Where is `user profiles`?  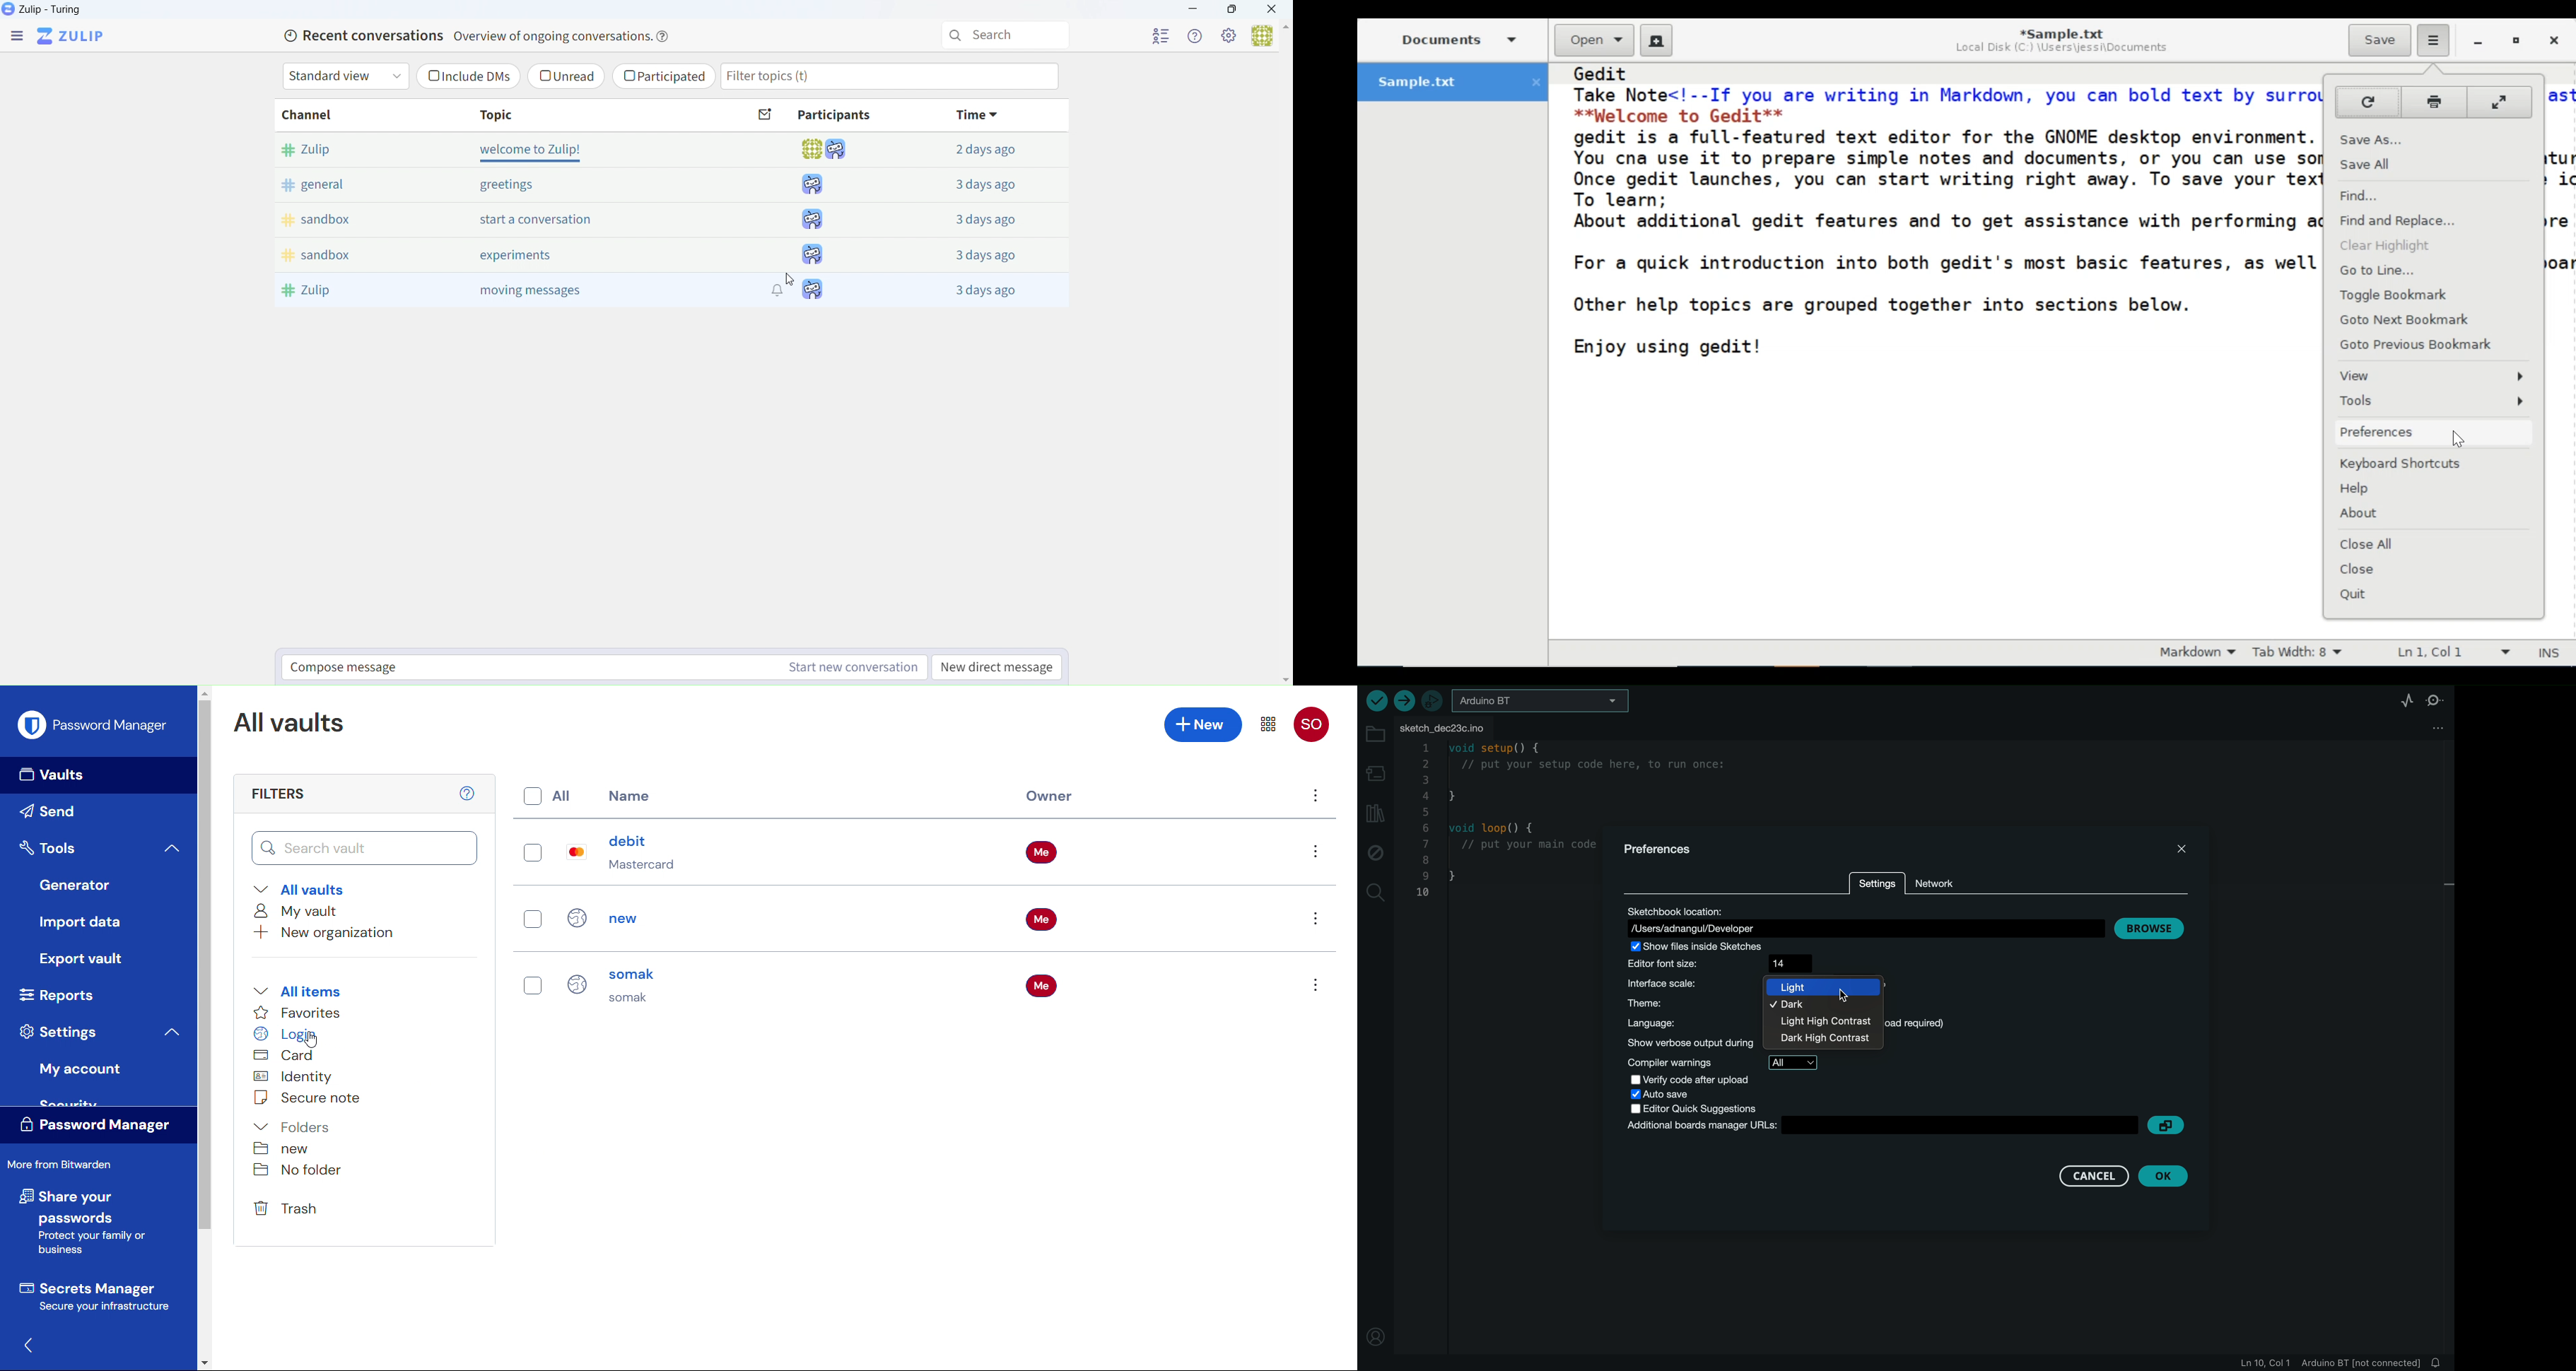 user profiles is located at coordinates (812, 254).